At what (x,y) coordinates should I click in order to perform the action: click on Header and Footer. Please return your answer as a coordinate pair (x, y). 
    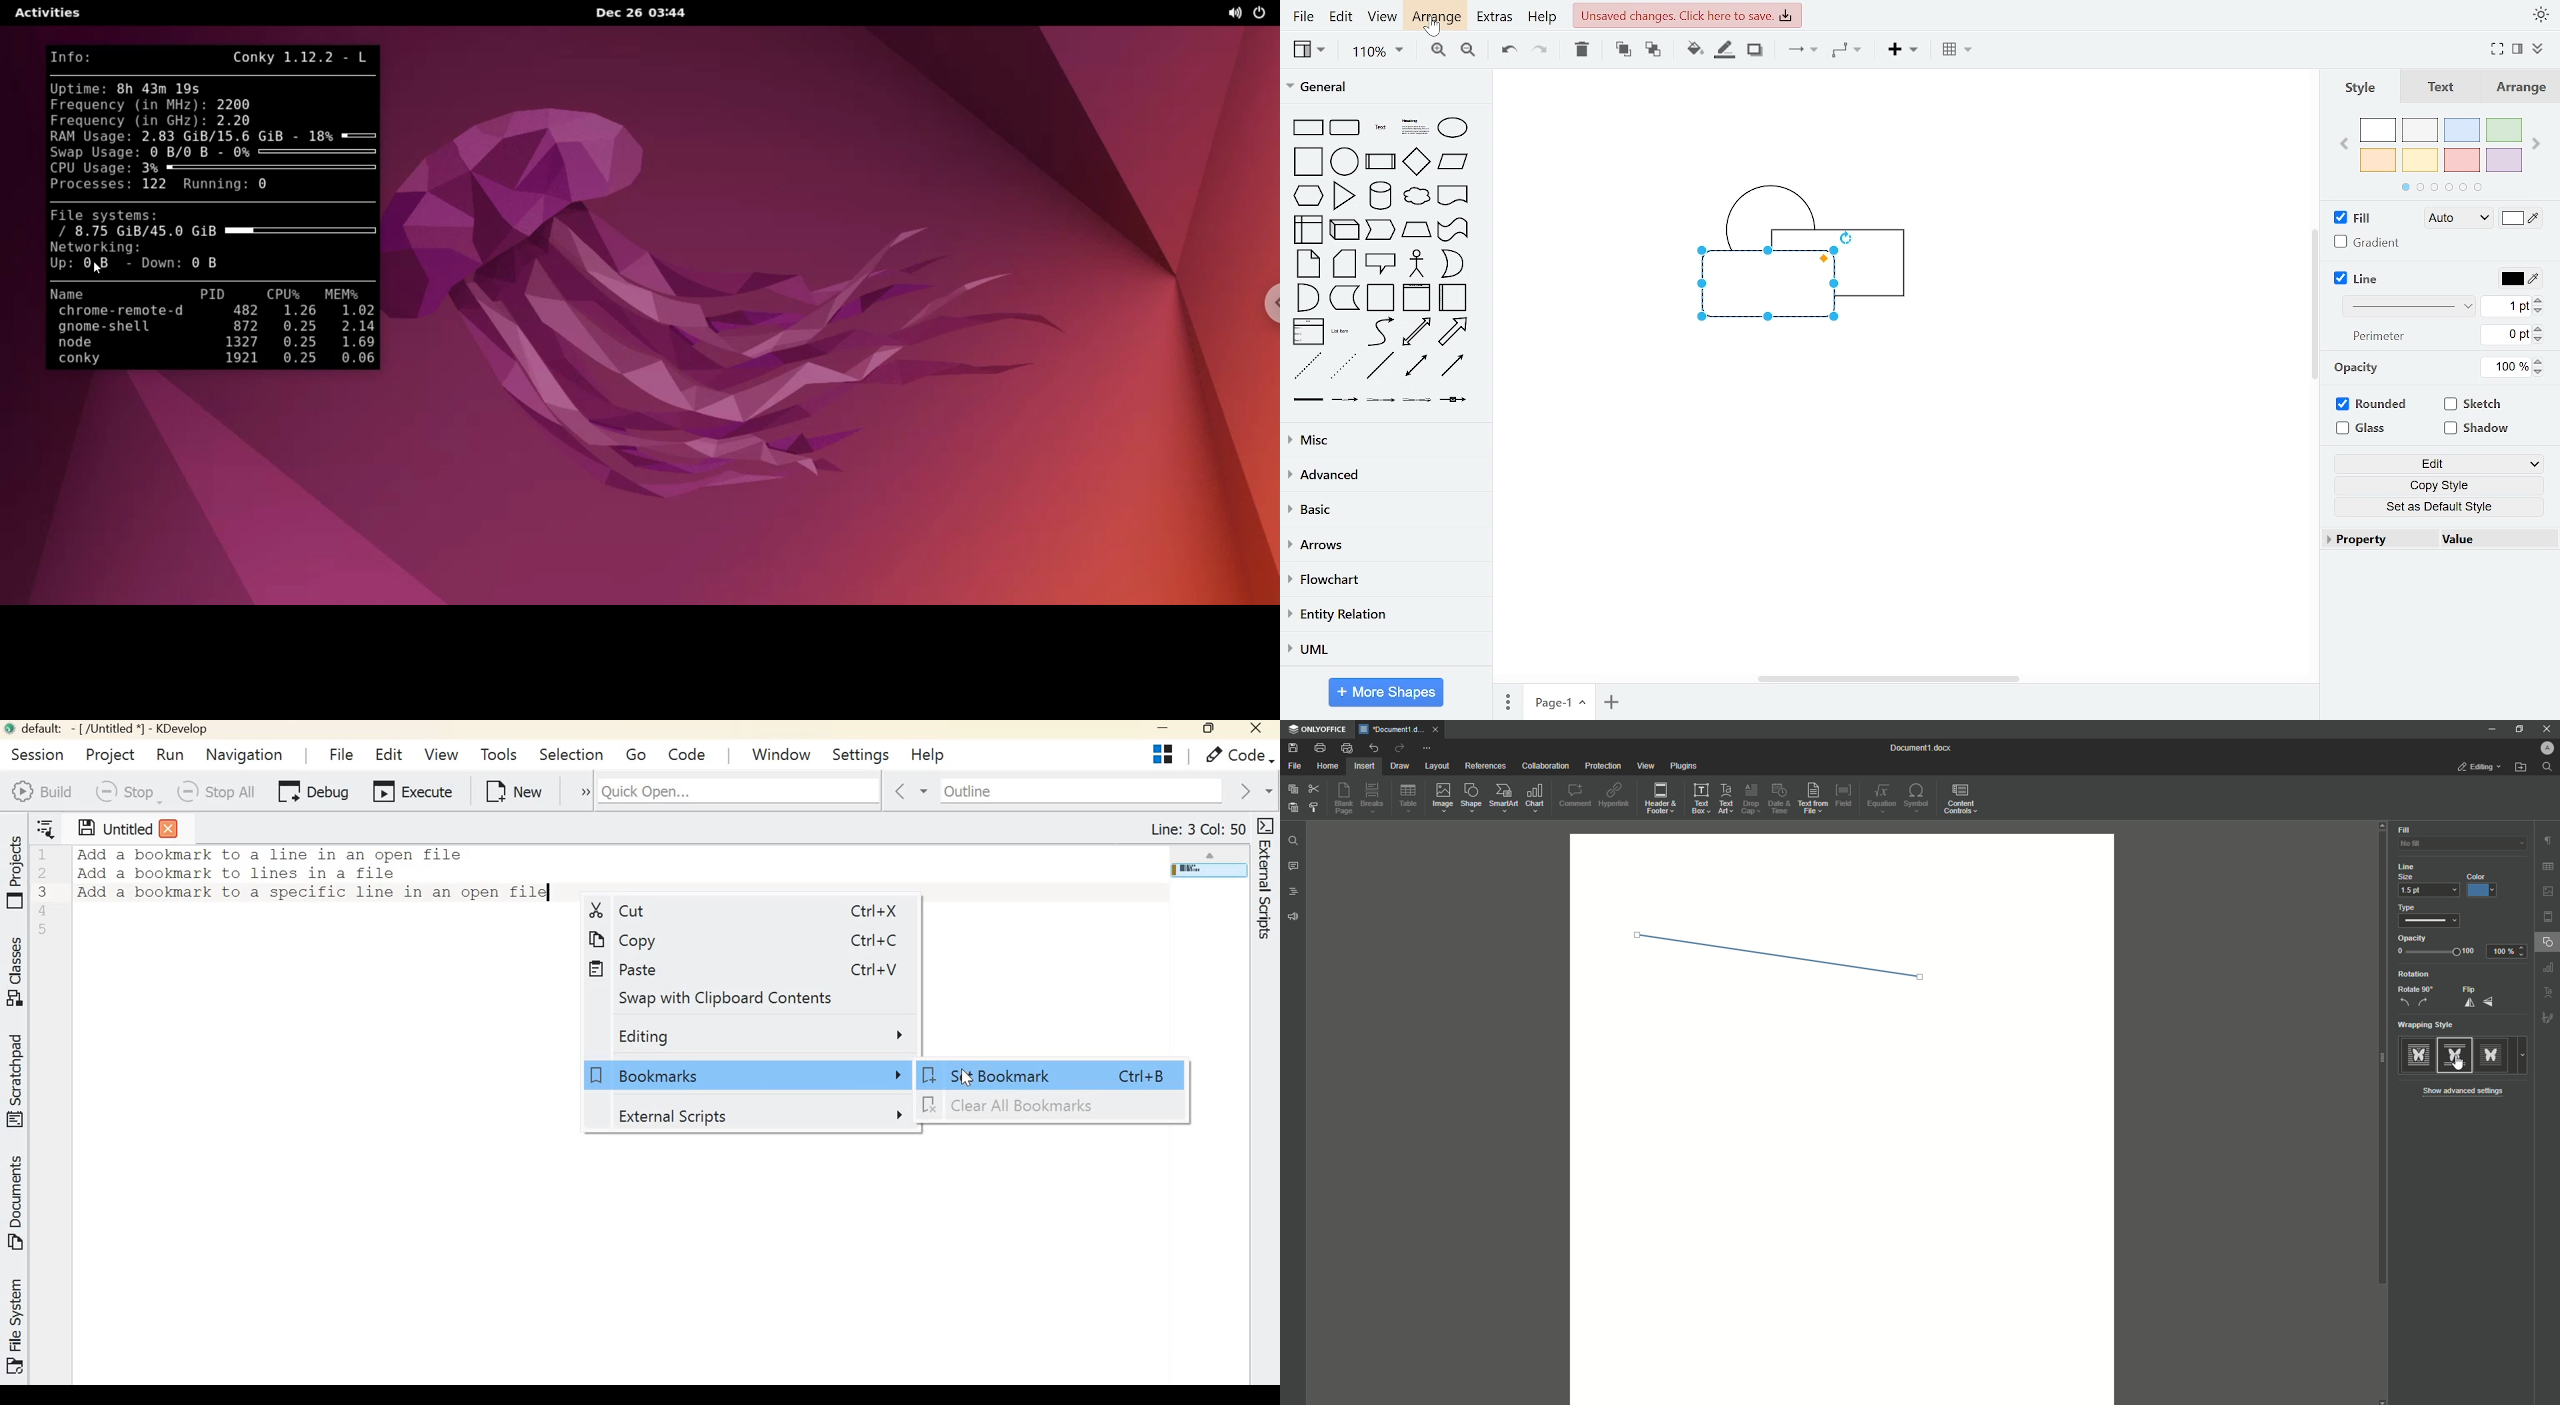
    Looking at the image, I should click on (1662, 799).